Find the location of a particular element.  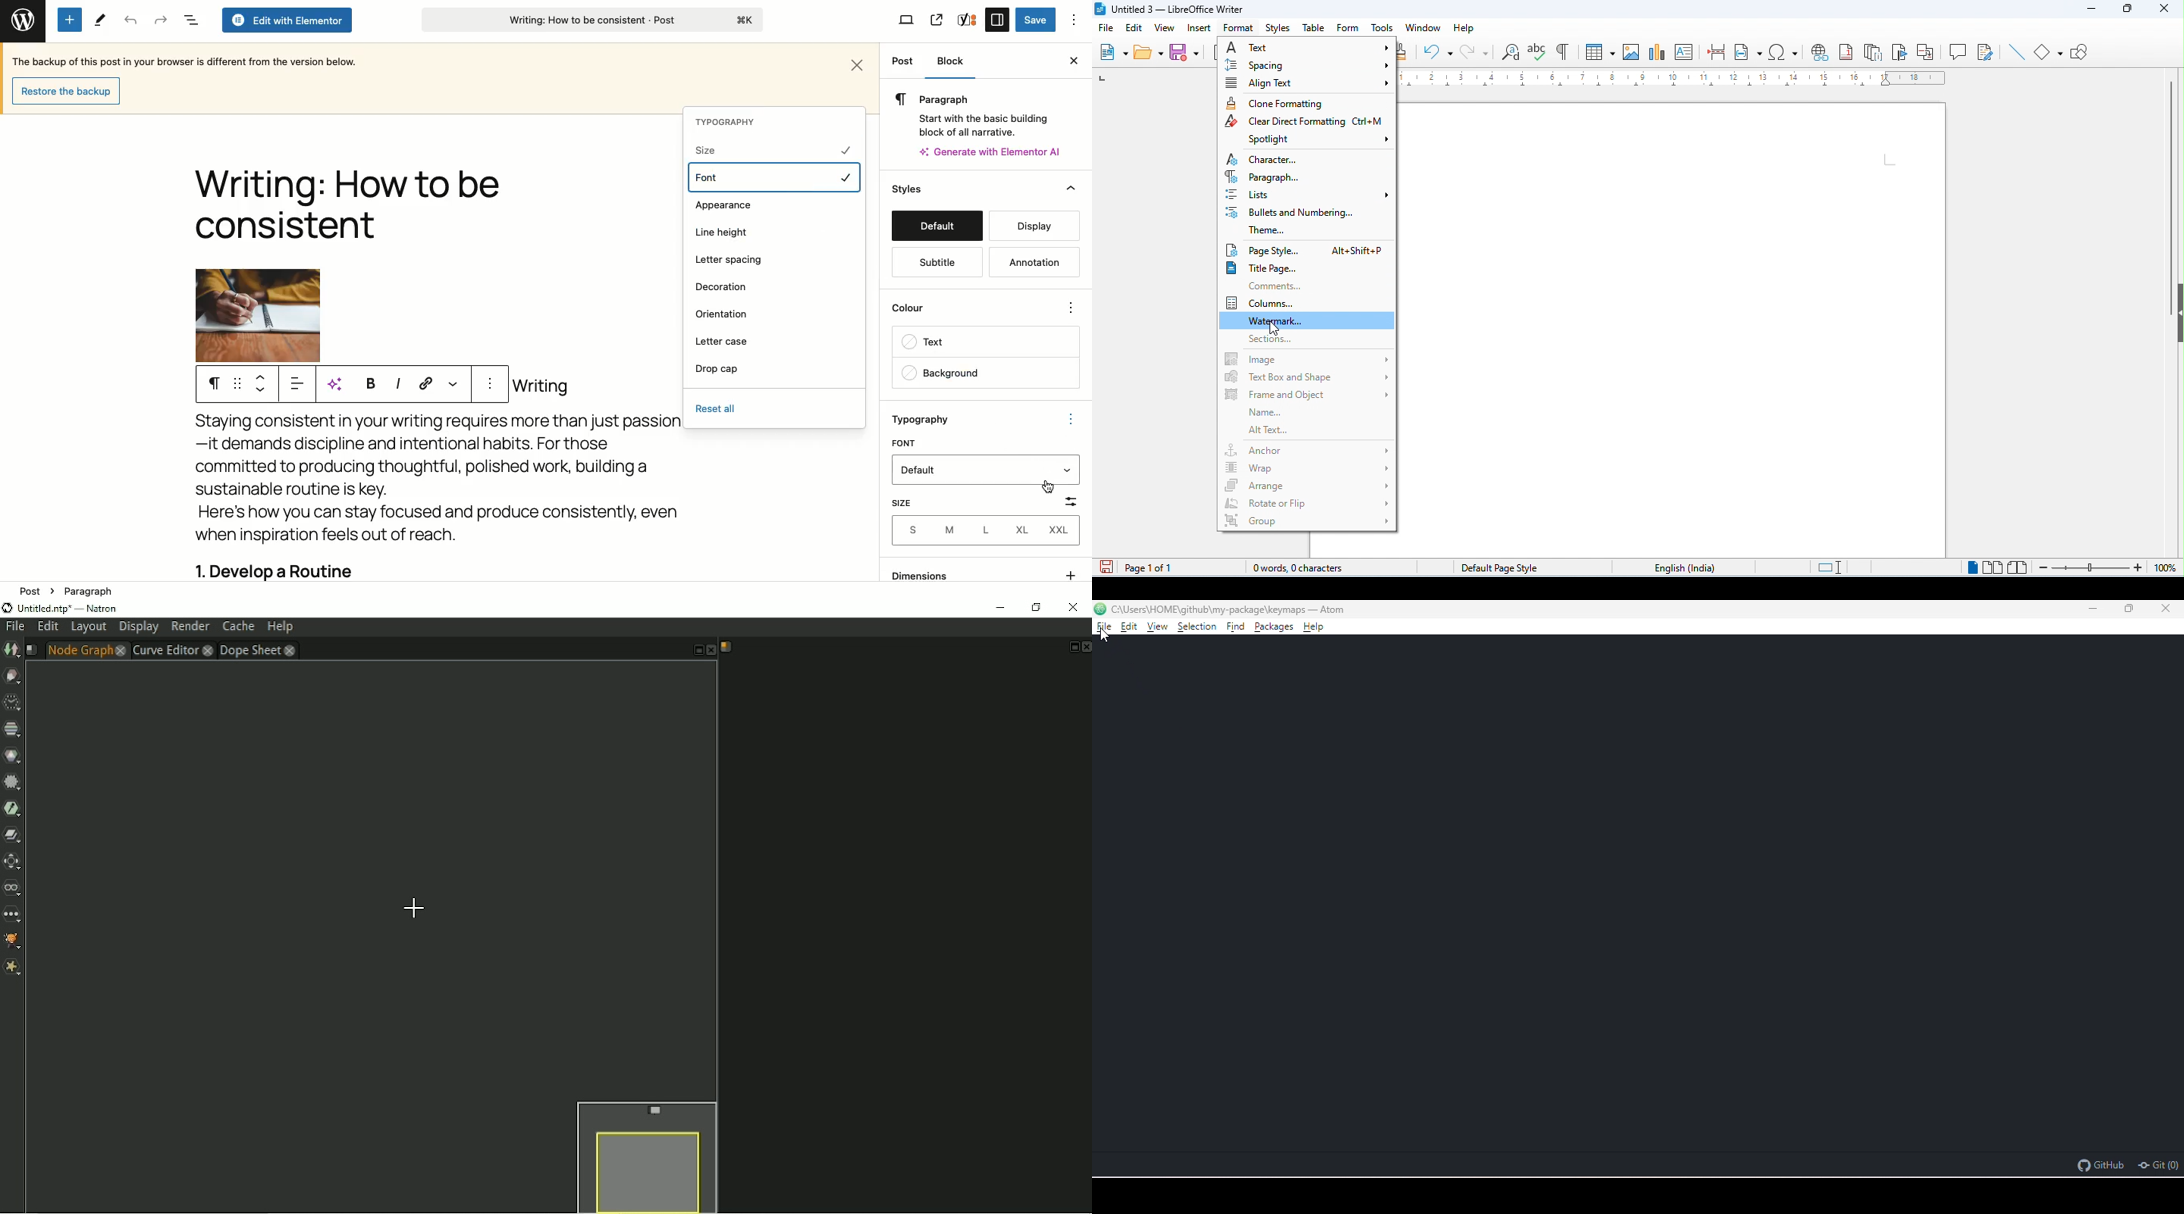

View is located at coordinates (907, 21).